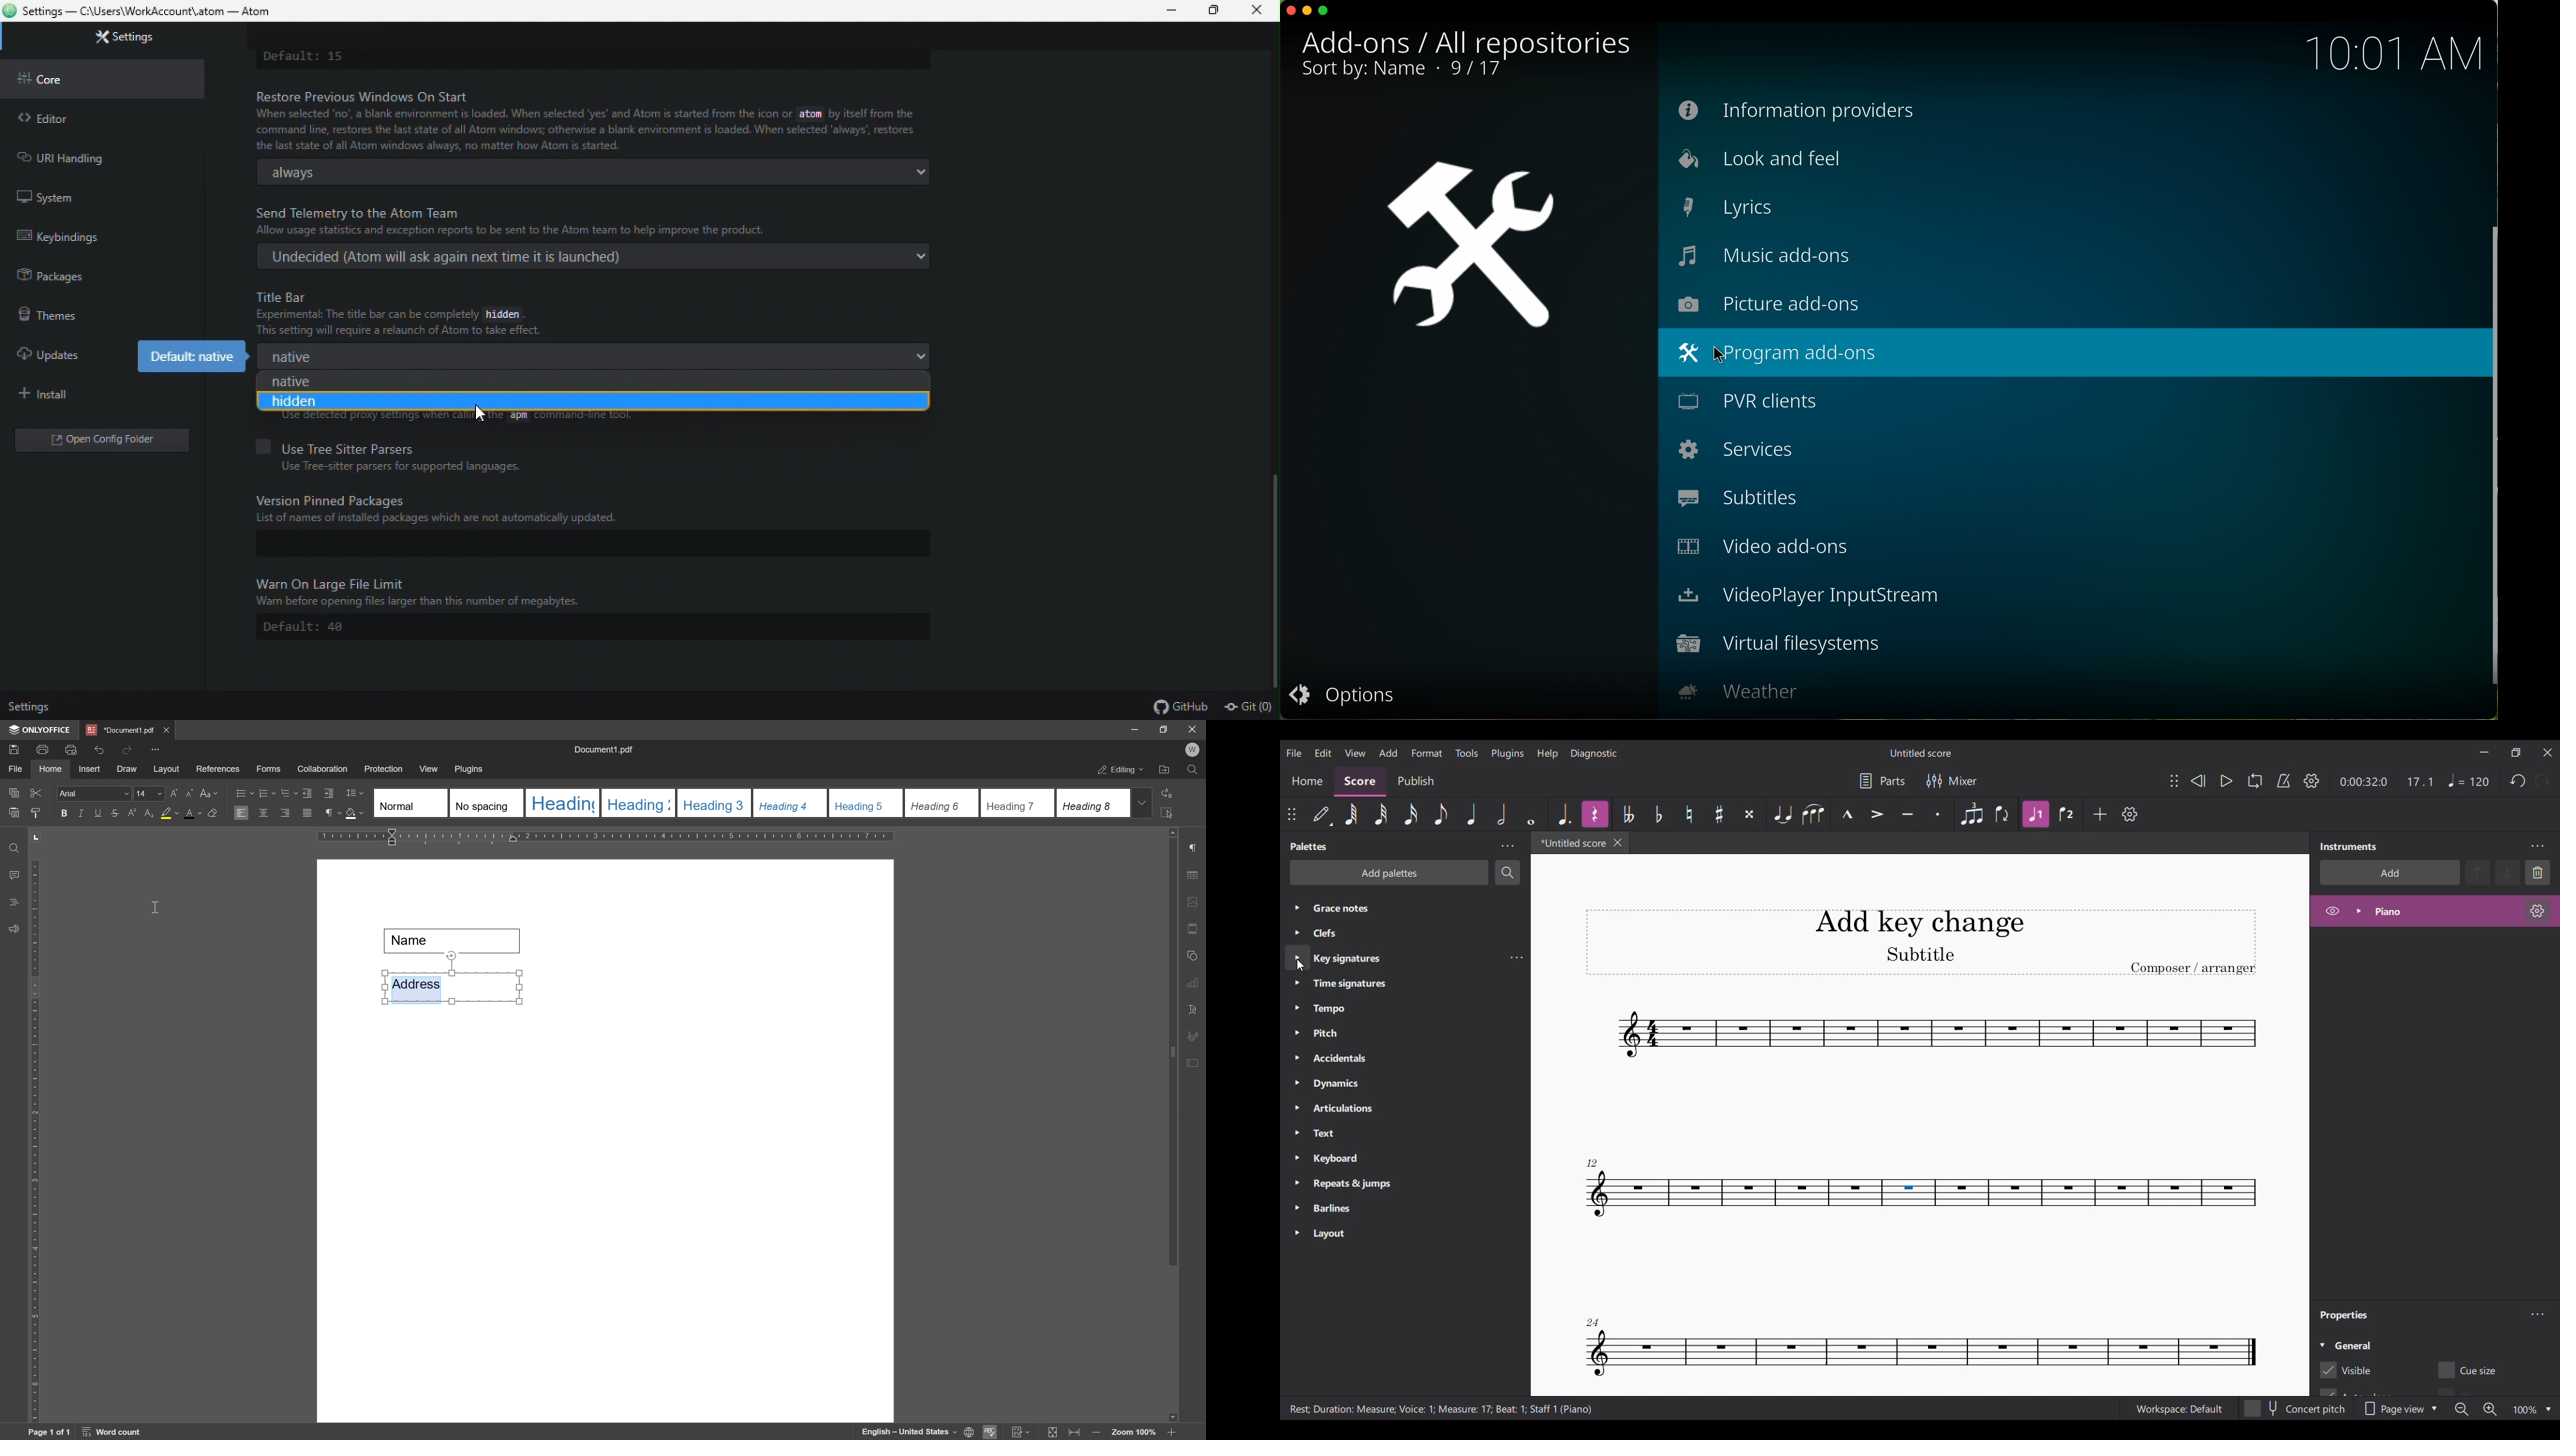 The height and width of the screenshot is (1456, 2576). What do you see at coordinates (12, 845) in the screenshot?
I see `find` at bounding box center [12, 845].